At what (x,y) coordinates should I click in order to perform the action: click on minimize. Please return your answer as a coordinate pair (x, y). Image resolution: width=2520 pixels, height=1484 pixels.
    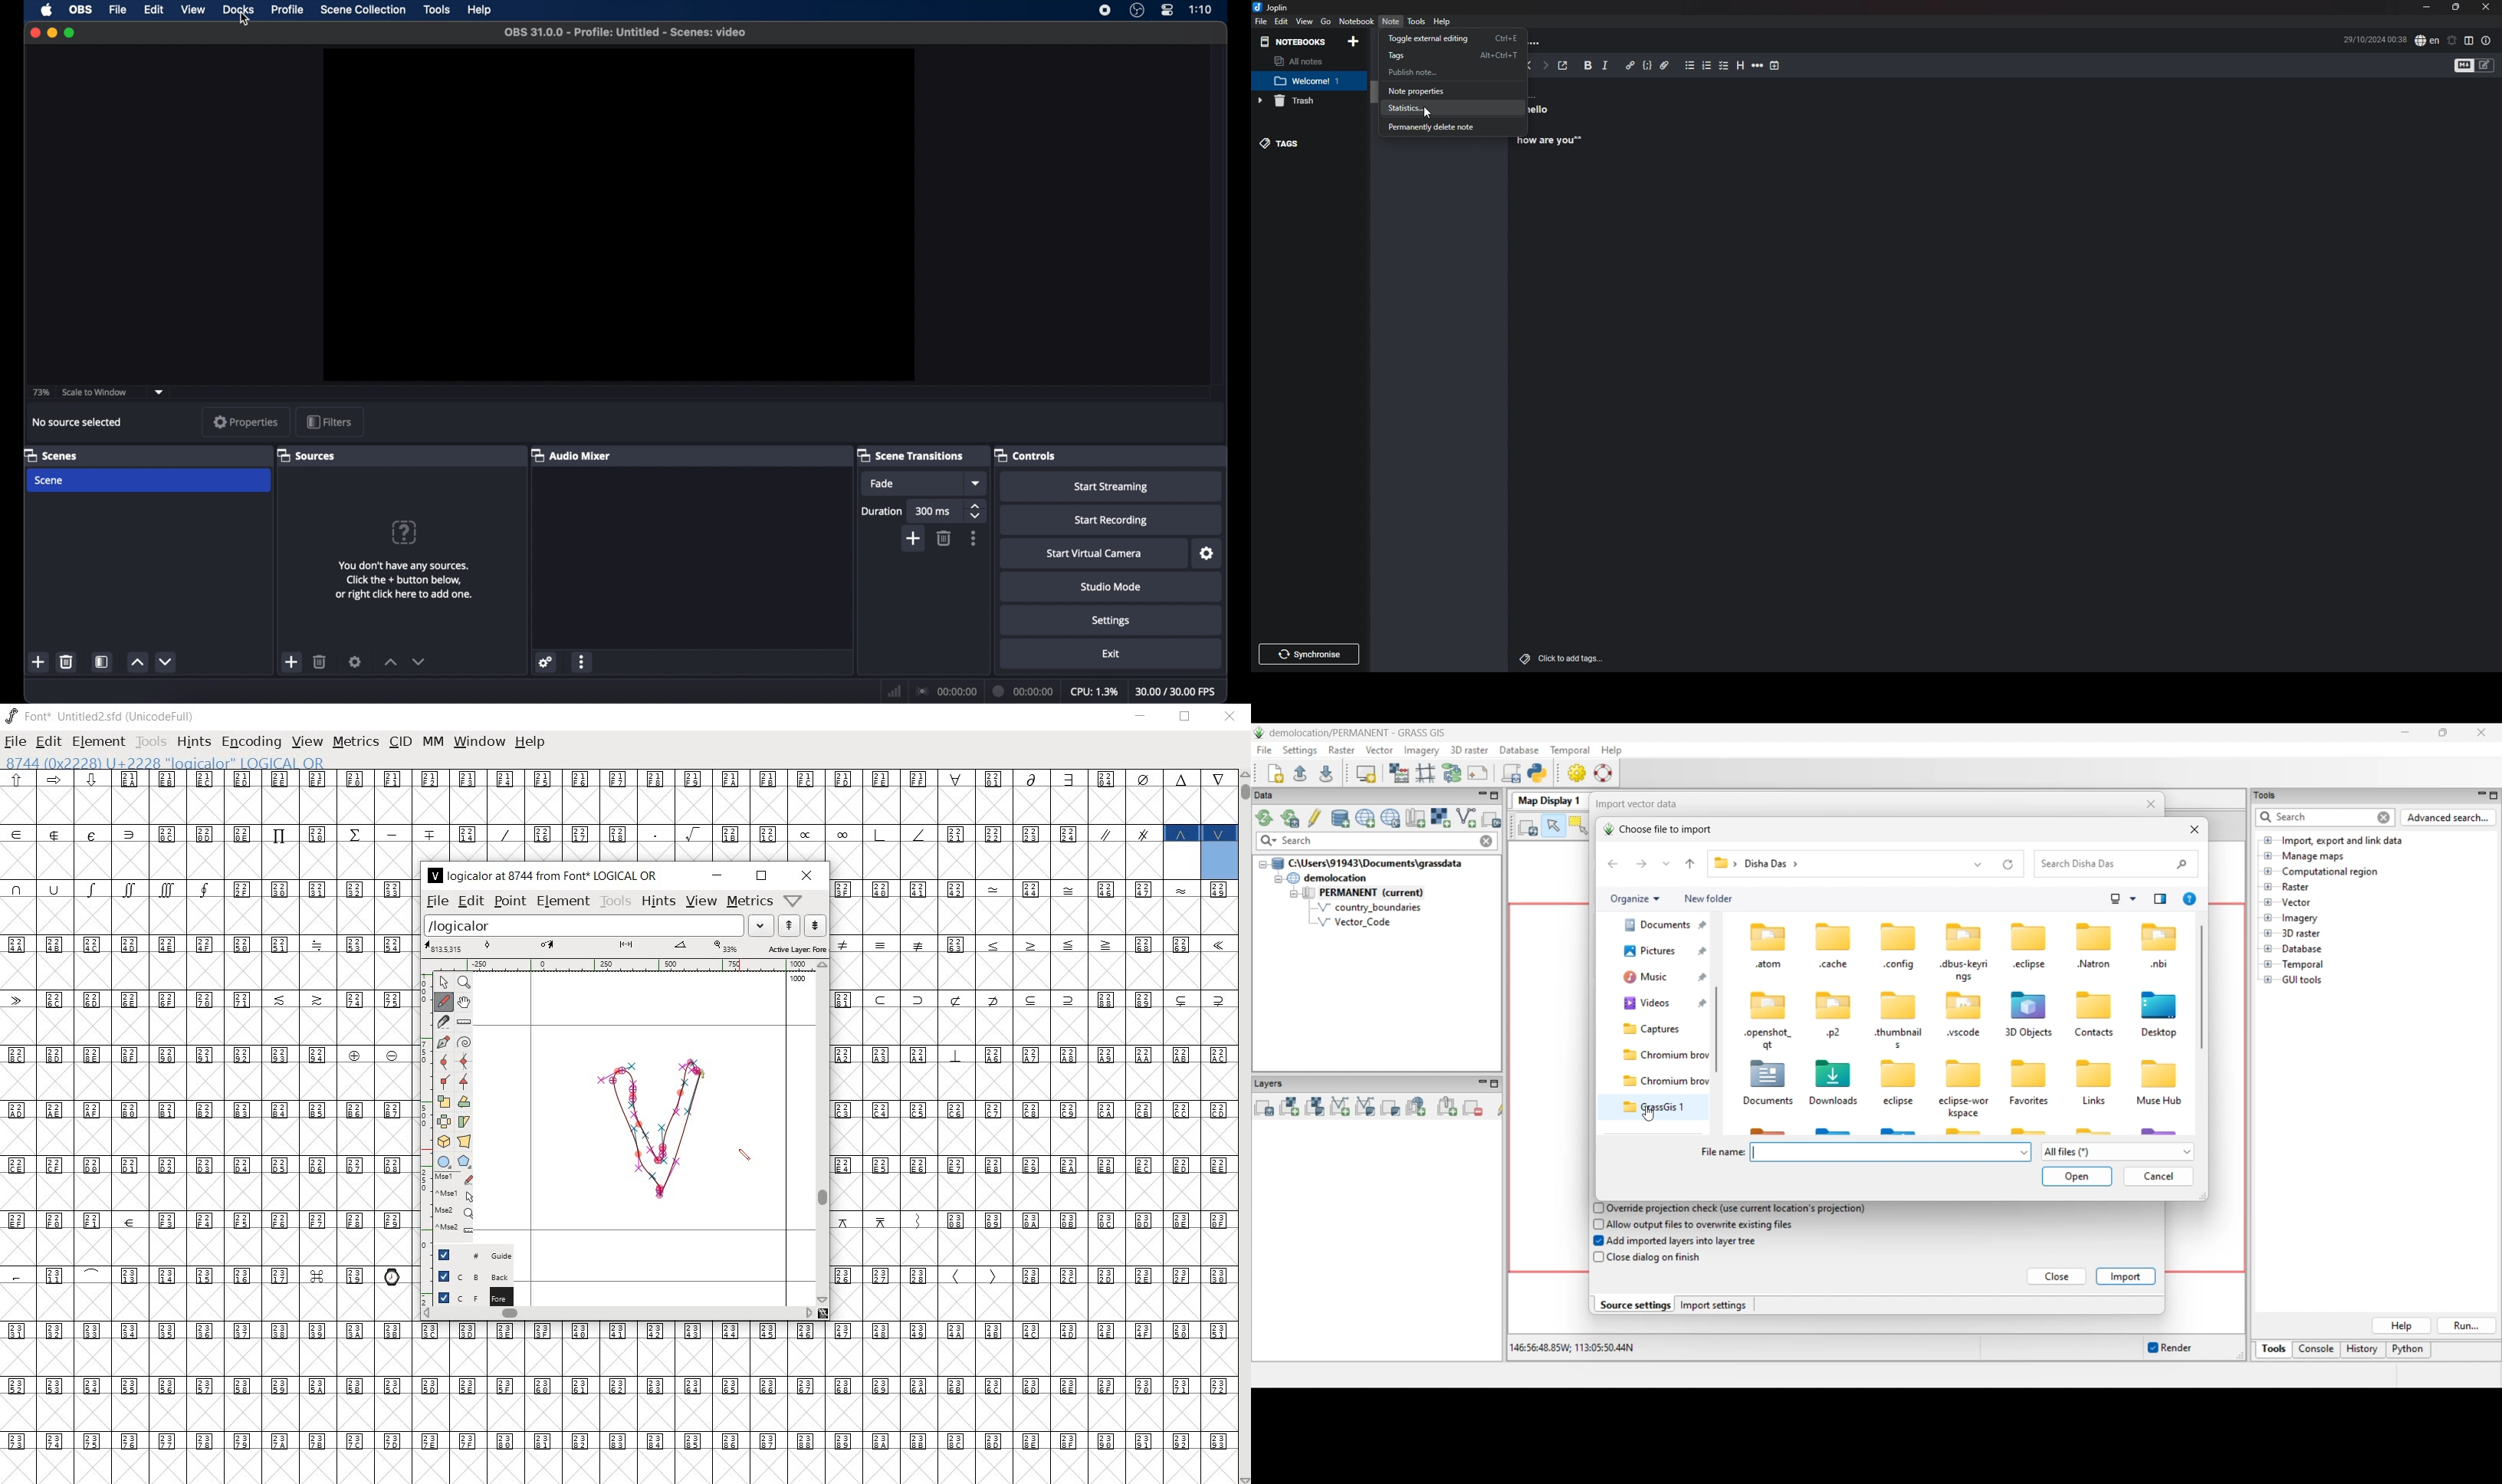
    Looking at the image, I should click on (718, 874).